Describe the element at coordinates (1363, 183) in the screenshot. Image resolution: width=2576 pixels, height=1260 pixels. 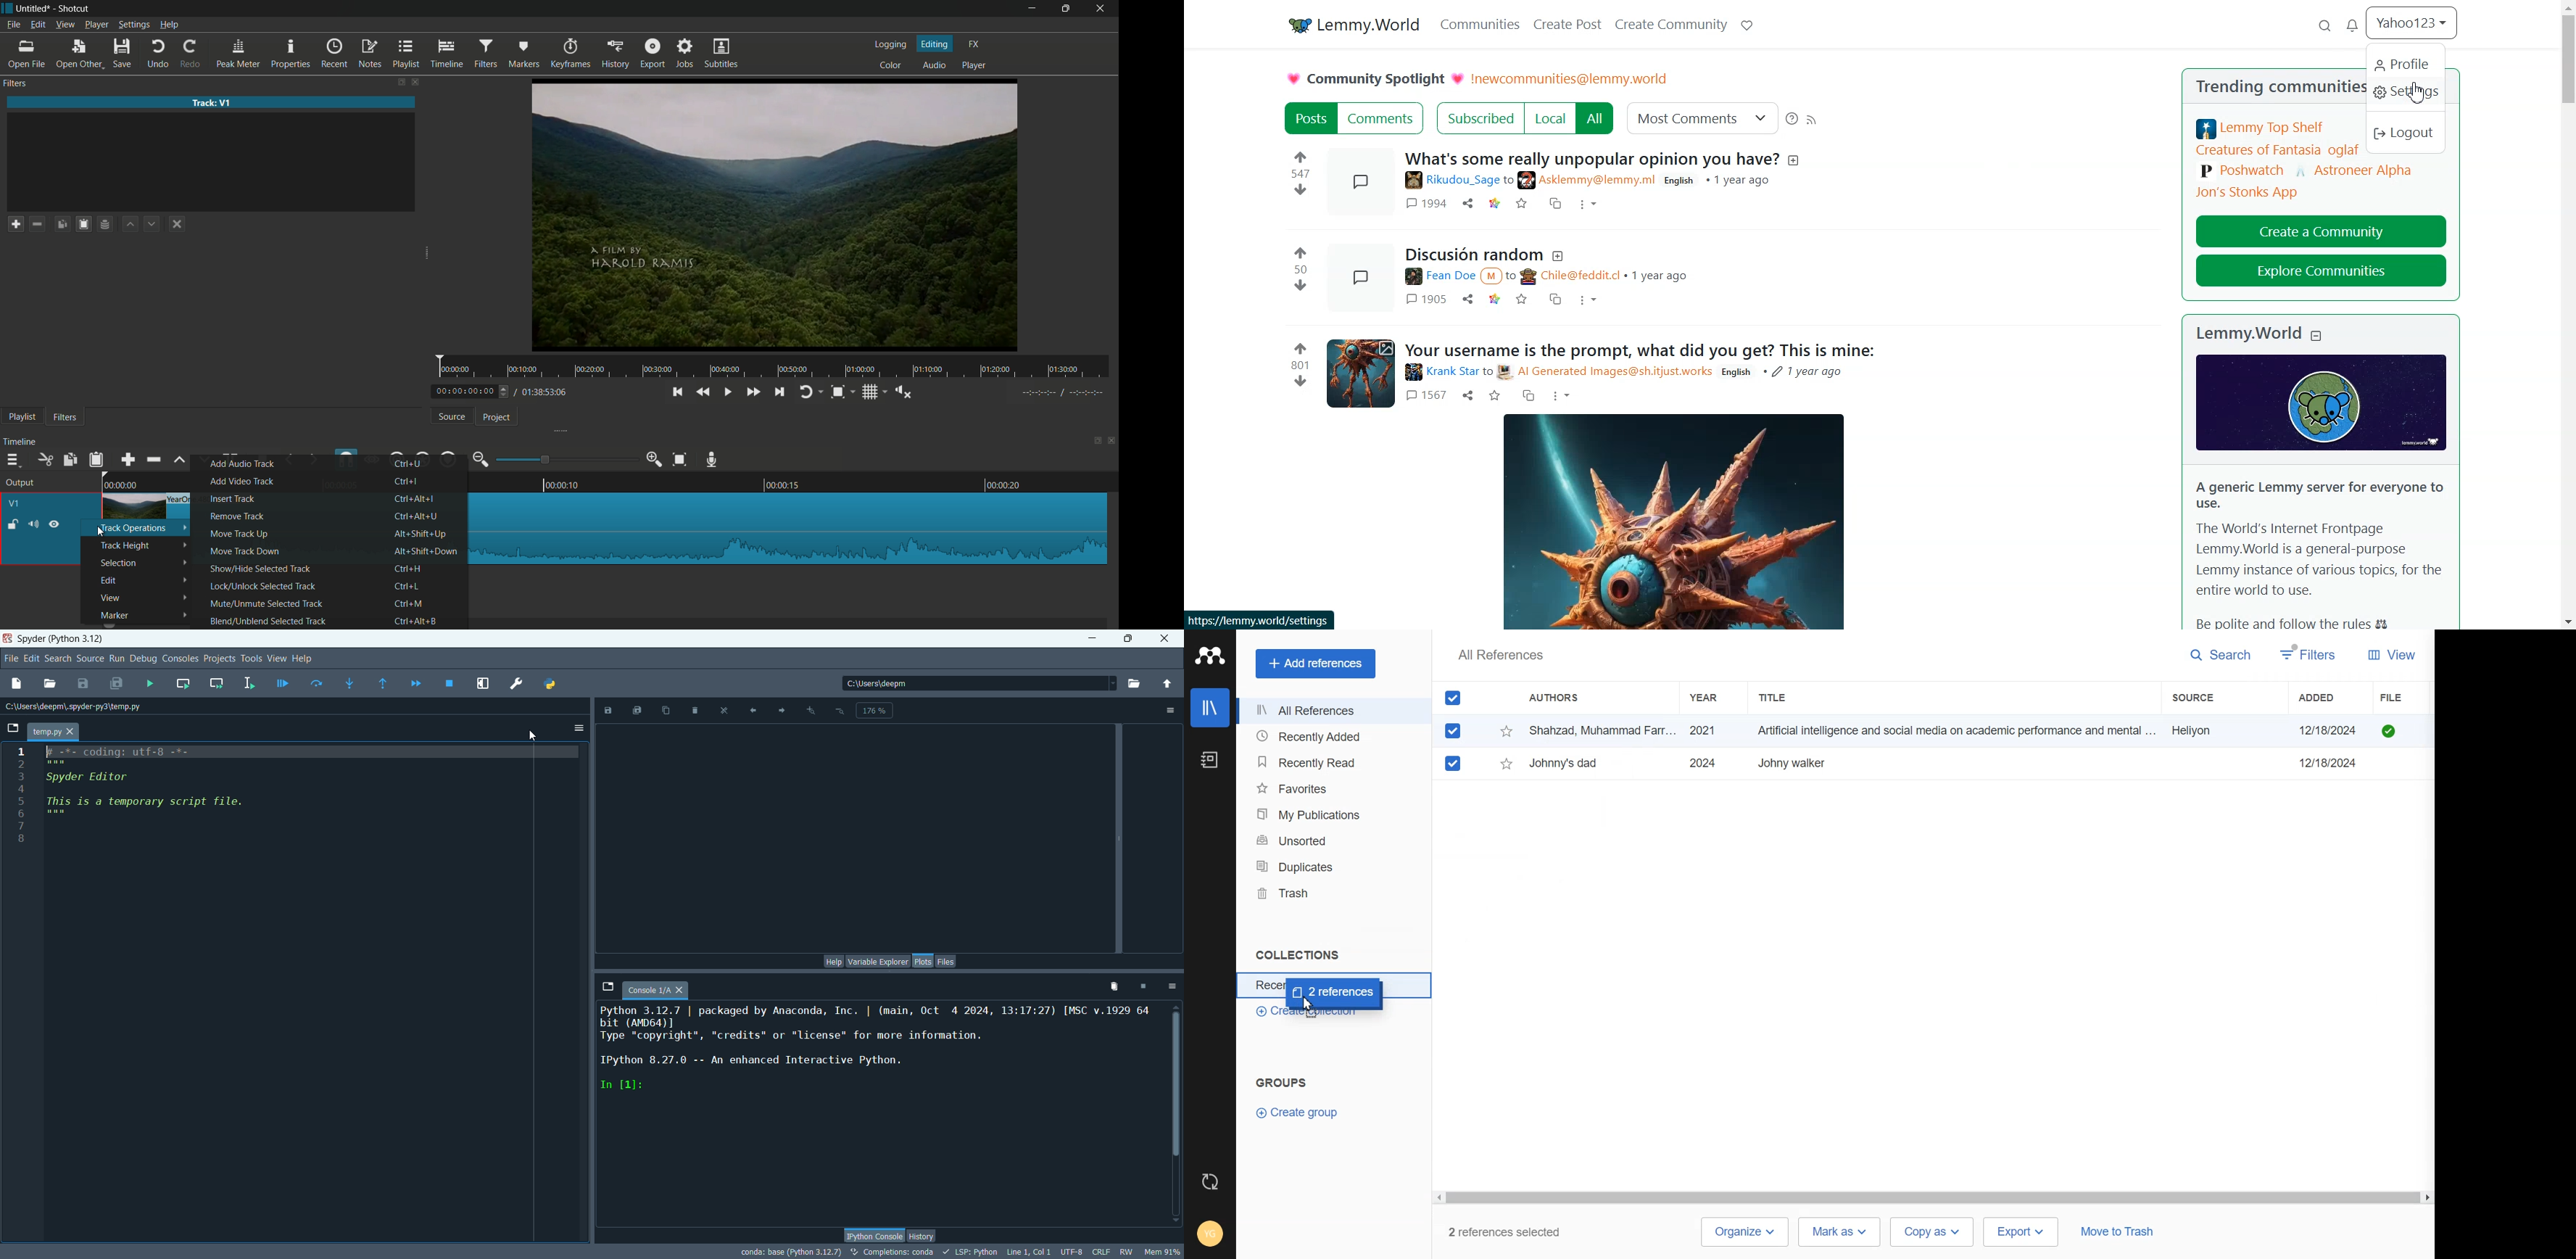
I see `thumbnail` at that location.